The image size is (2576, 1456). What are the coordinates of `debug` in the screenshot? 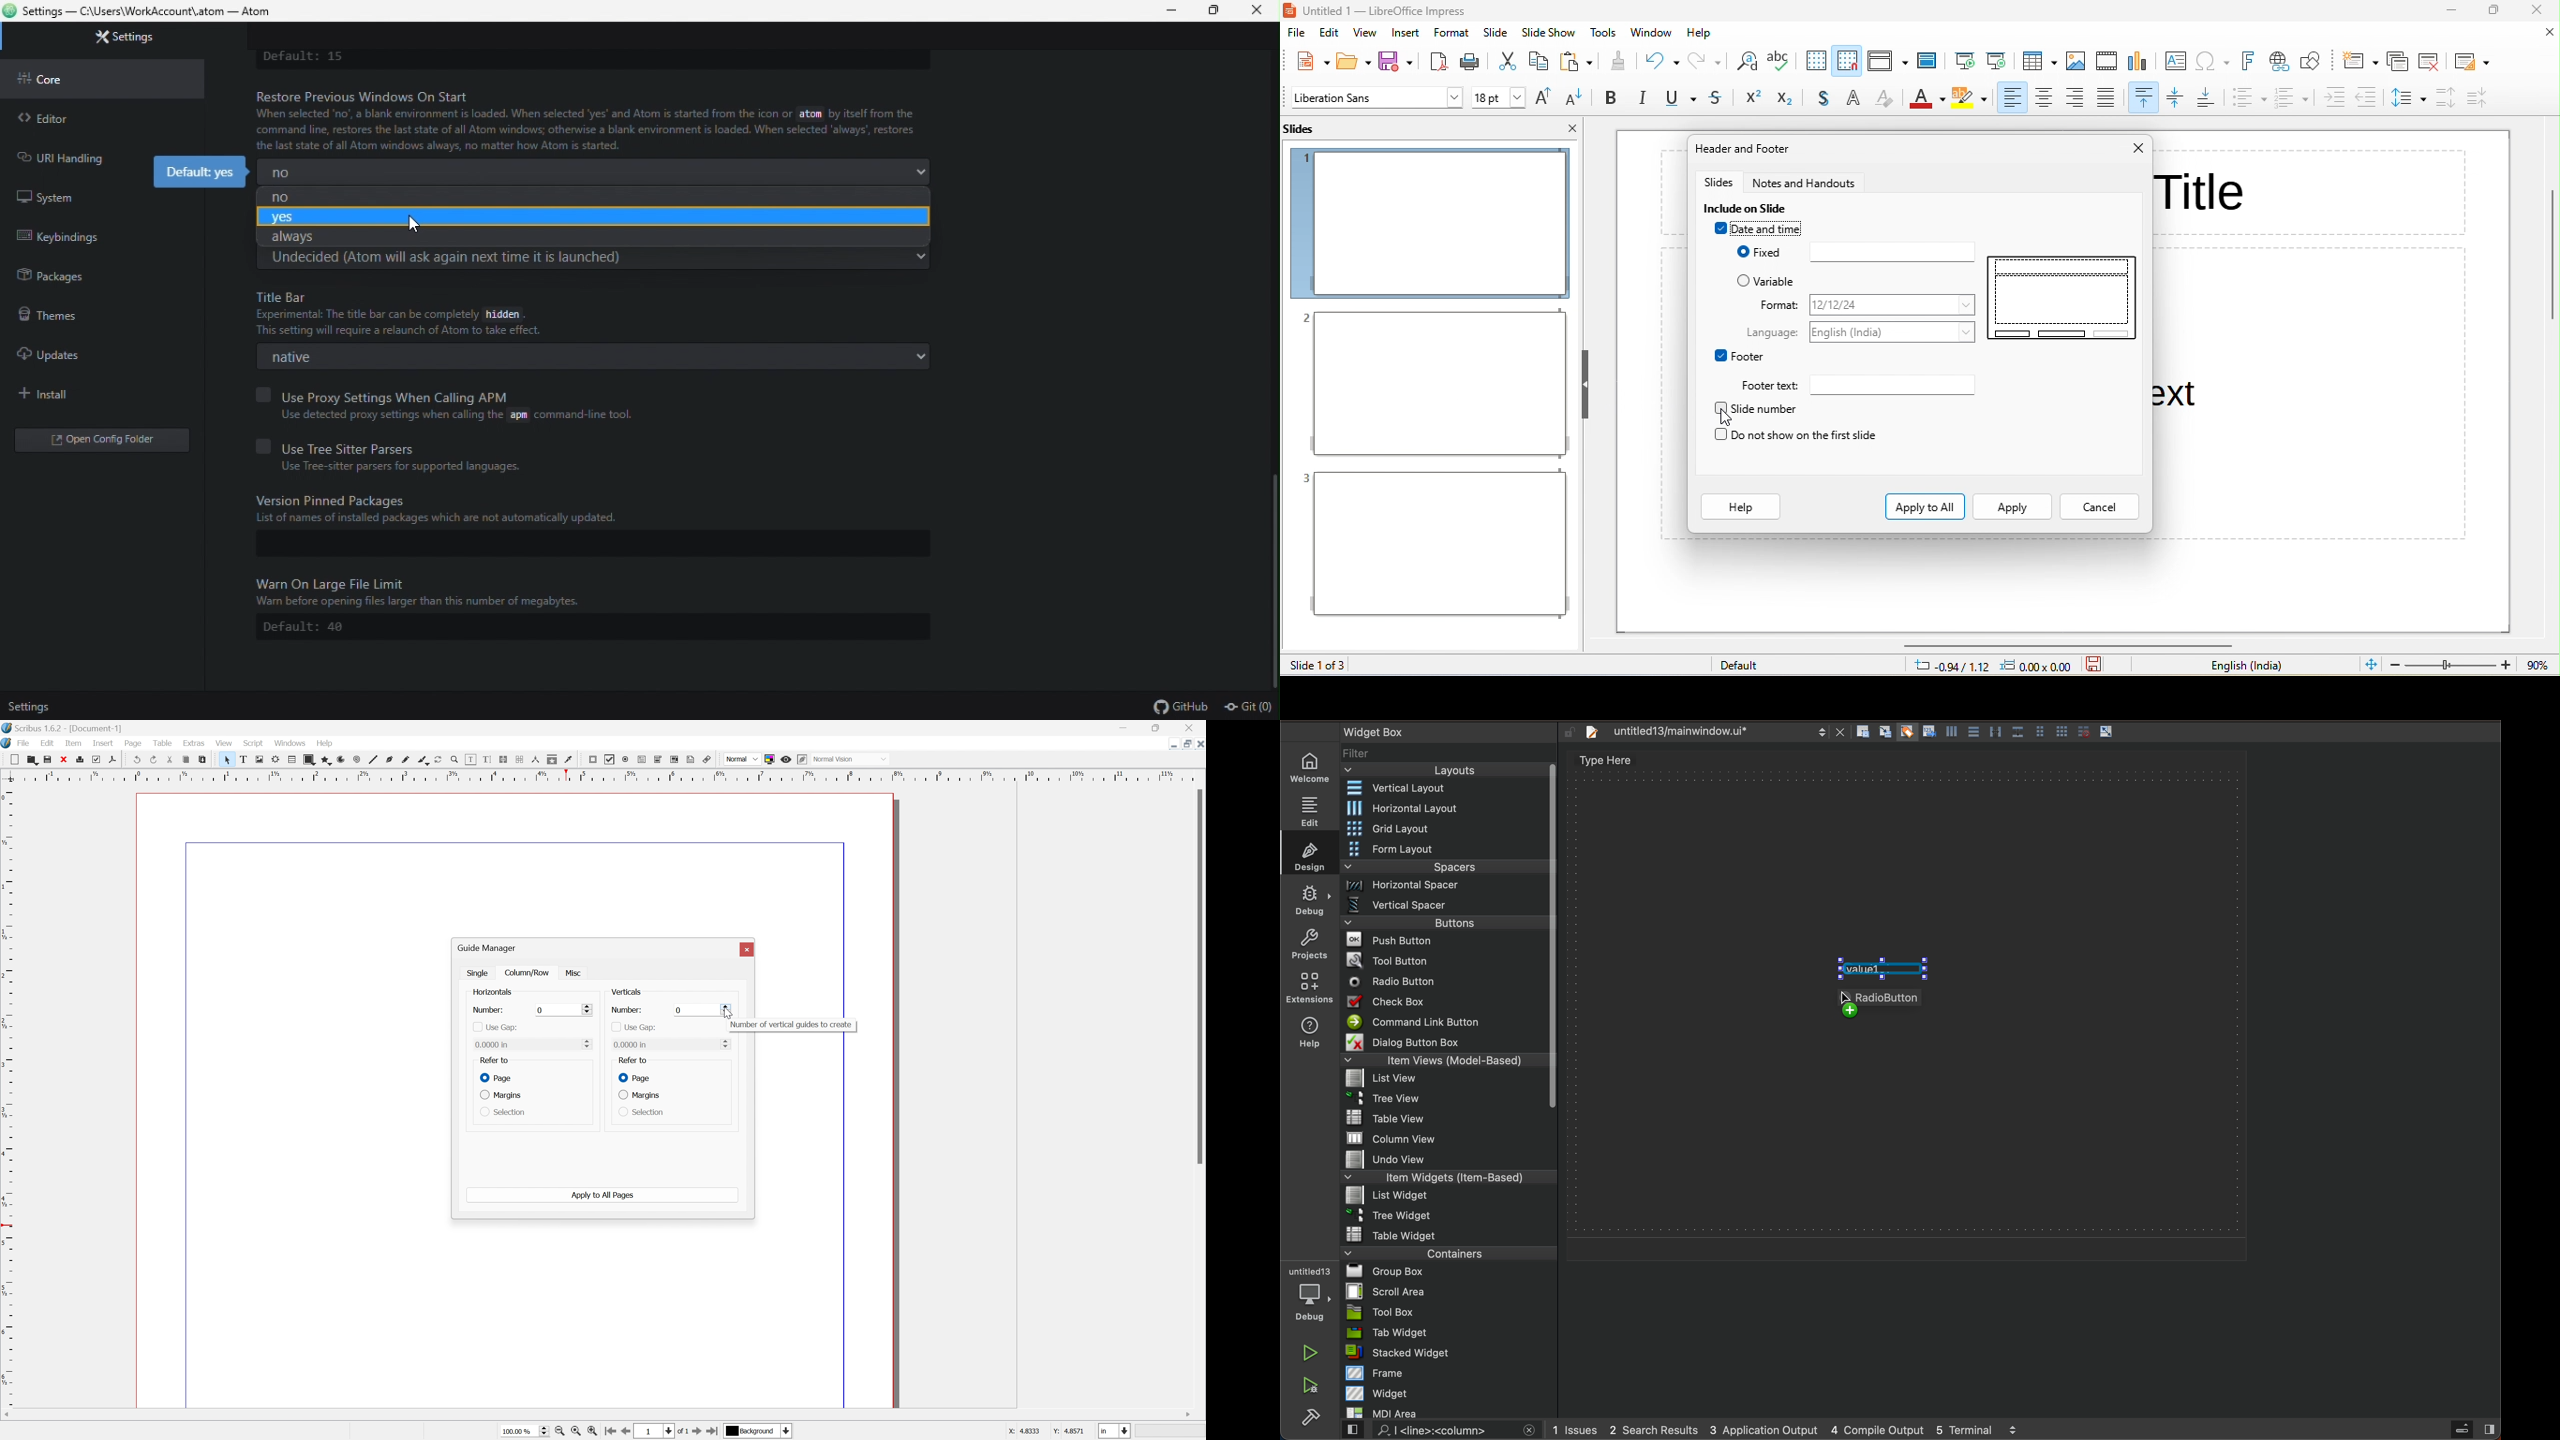 It's located at (1315, 1295).